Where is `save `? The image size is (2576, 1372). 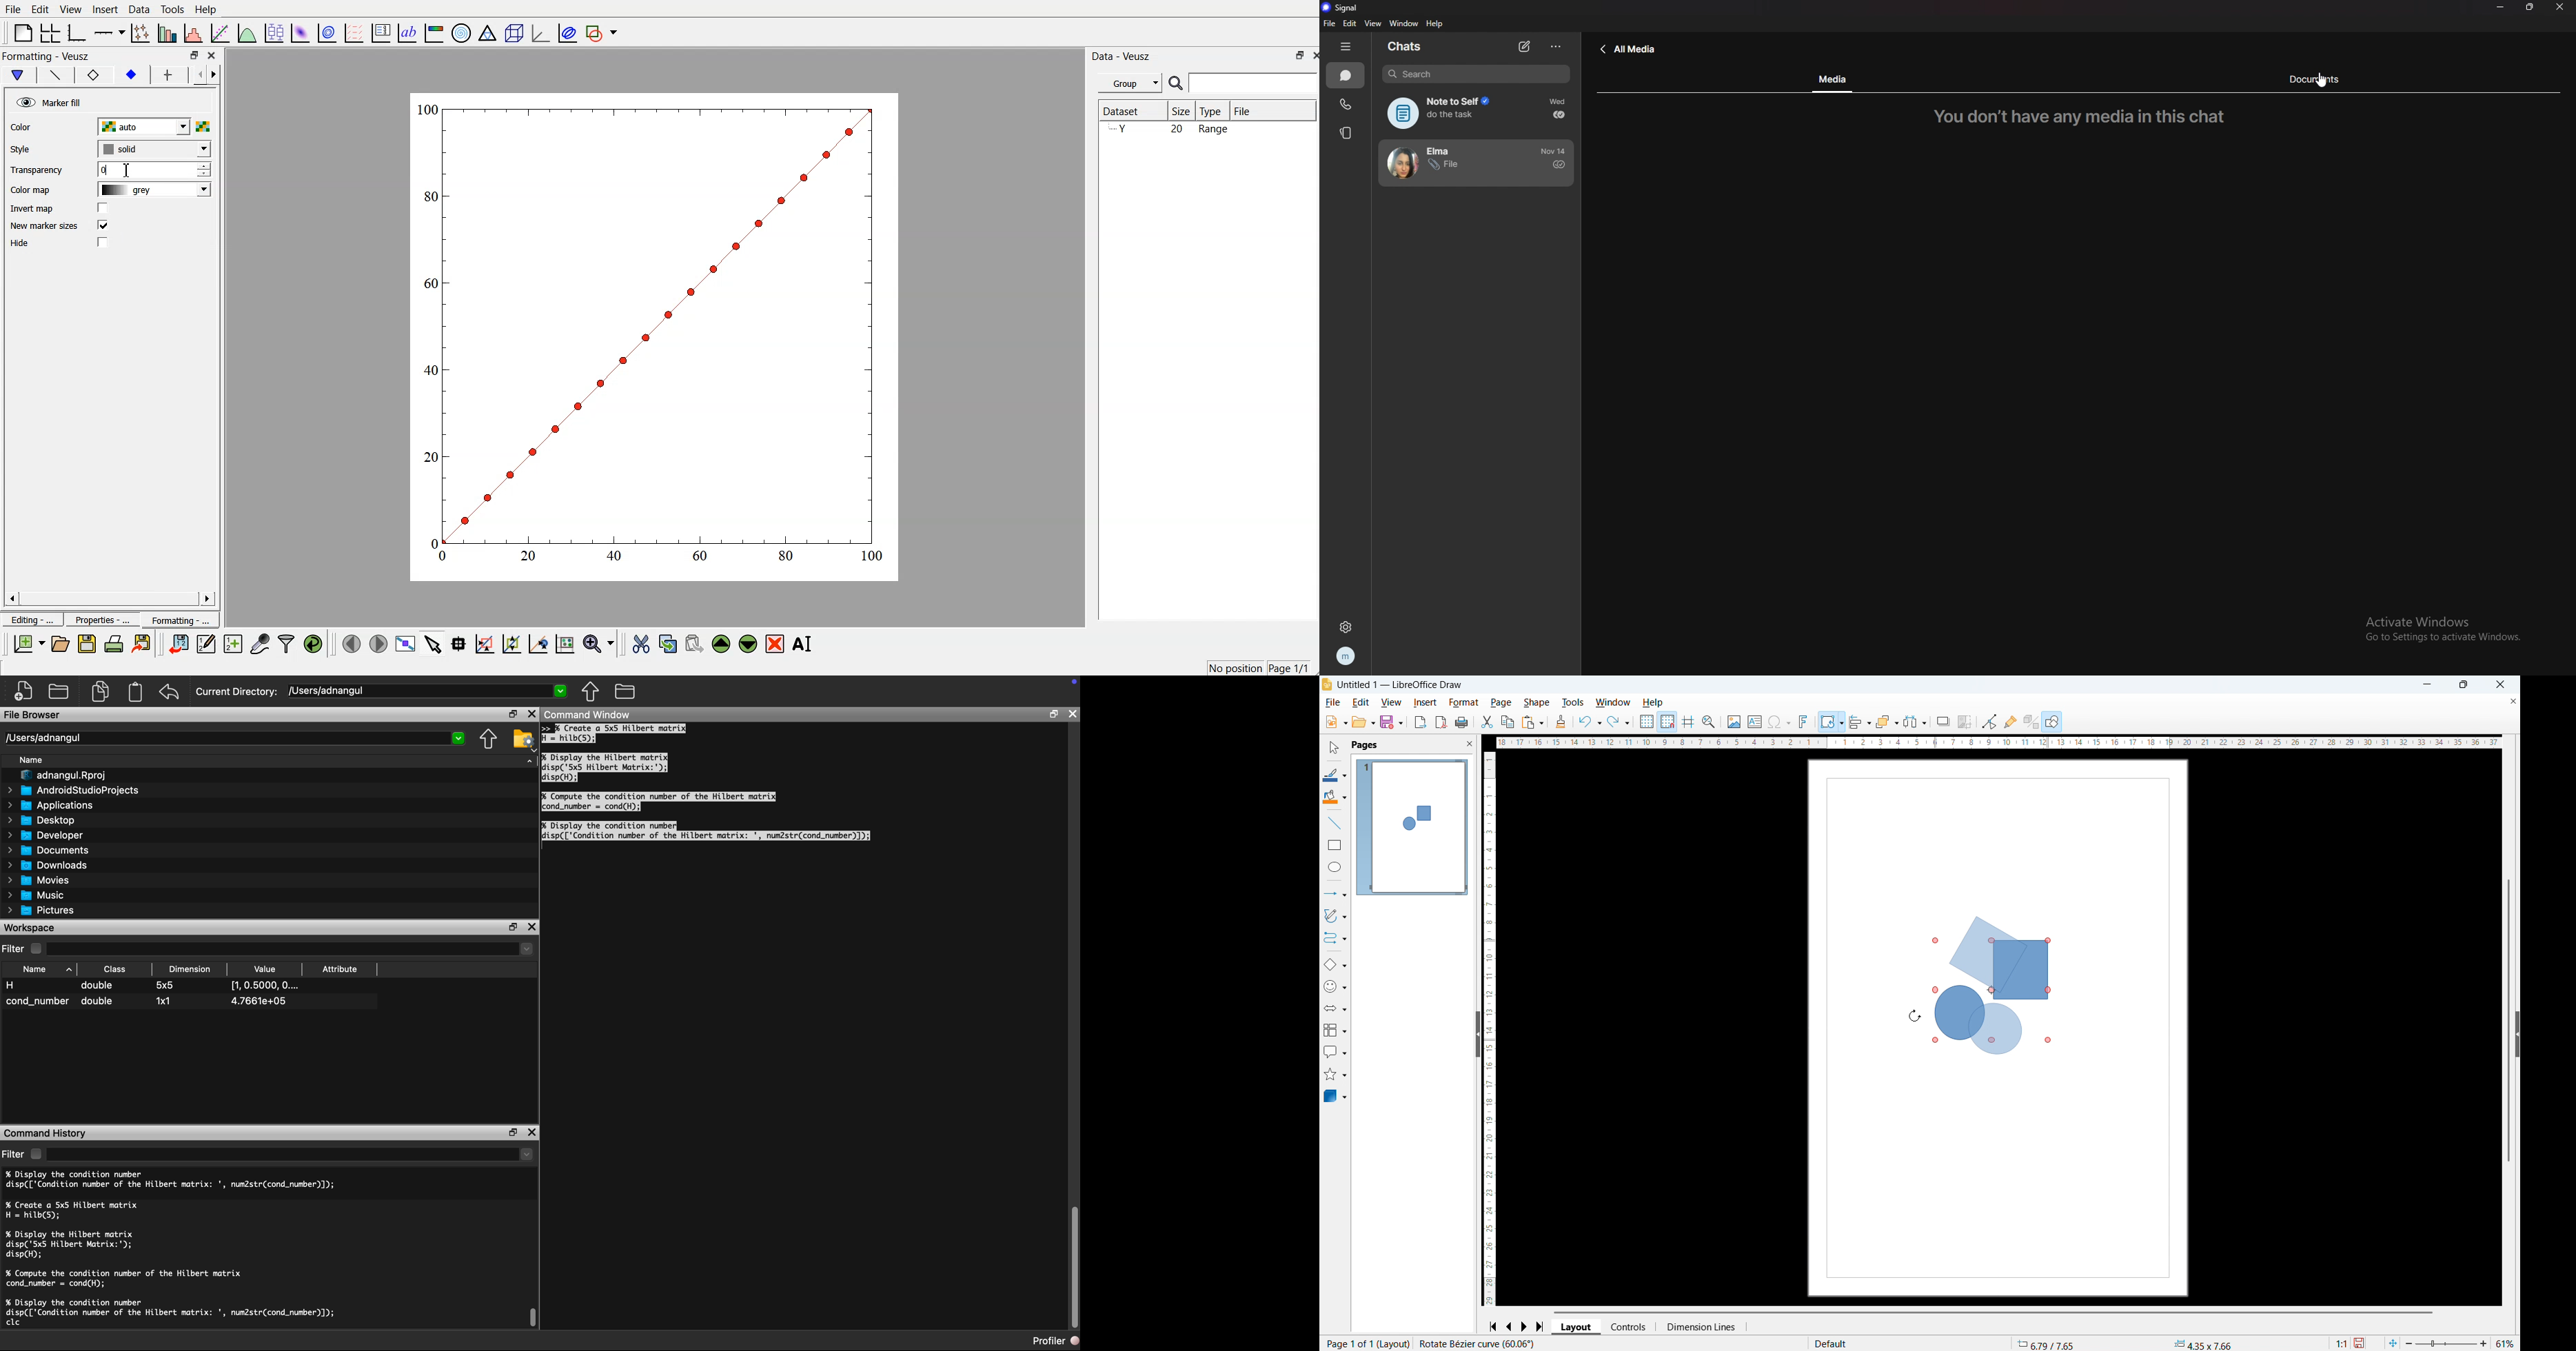 save  is located at coordinates (1393, 722).